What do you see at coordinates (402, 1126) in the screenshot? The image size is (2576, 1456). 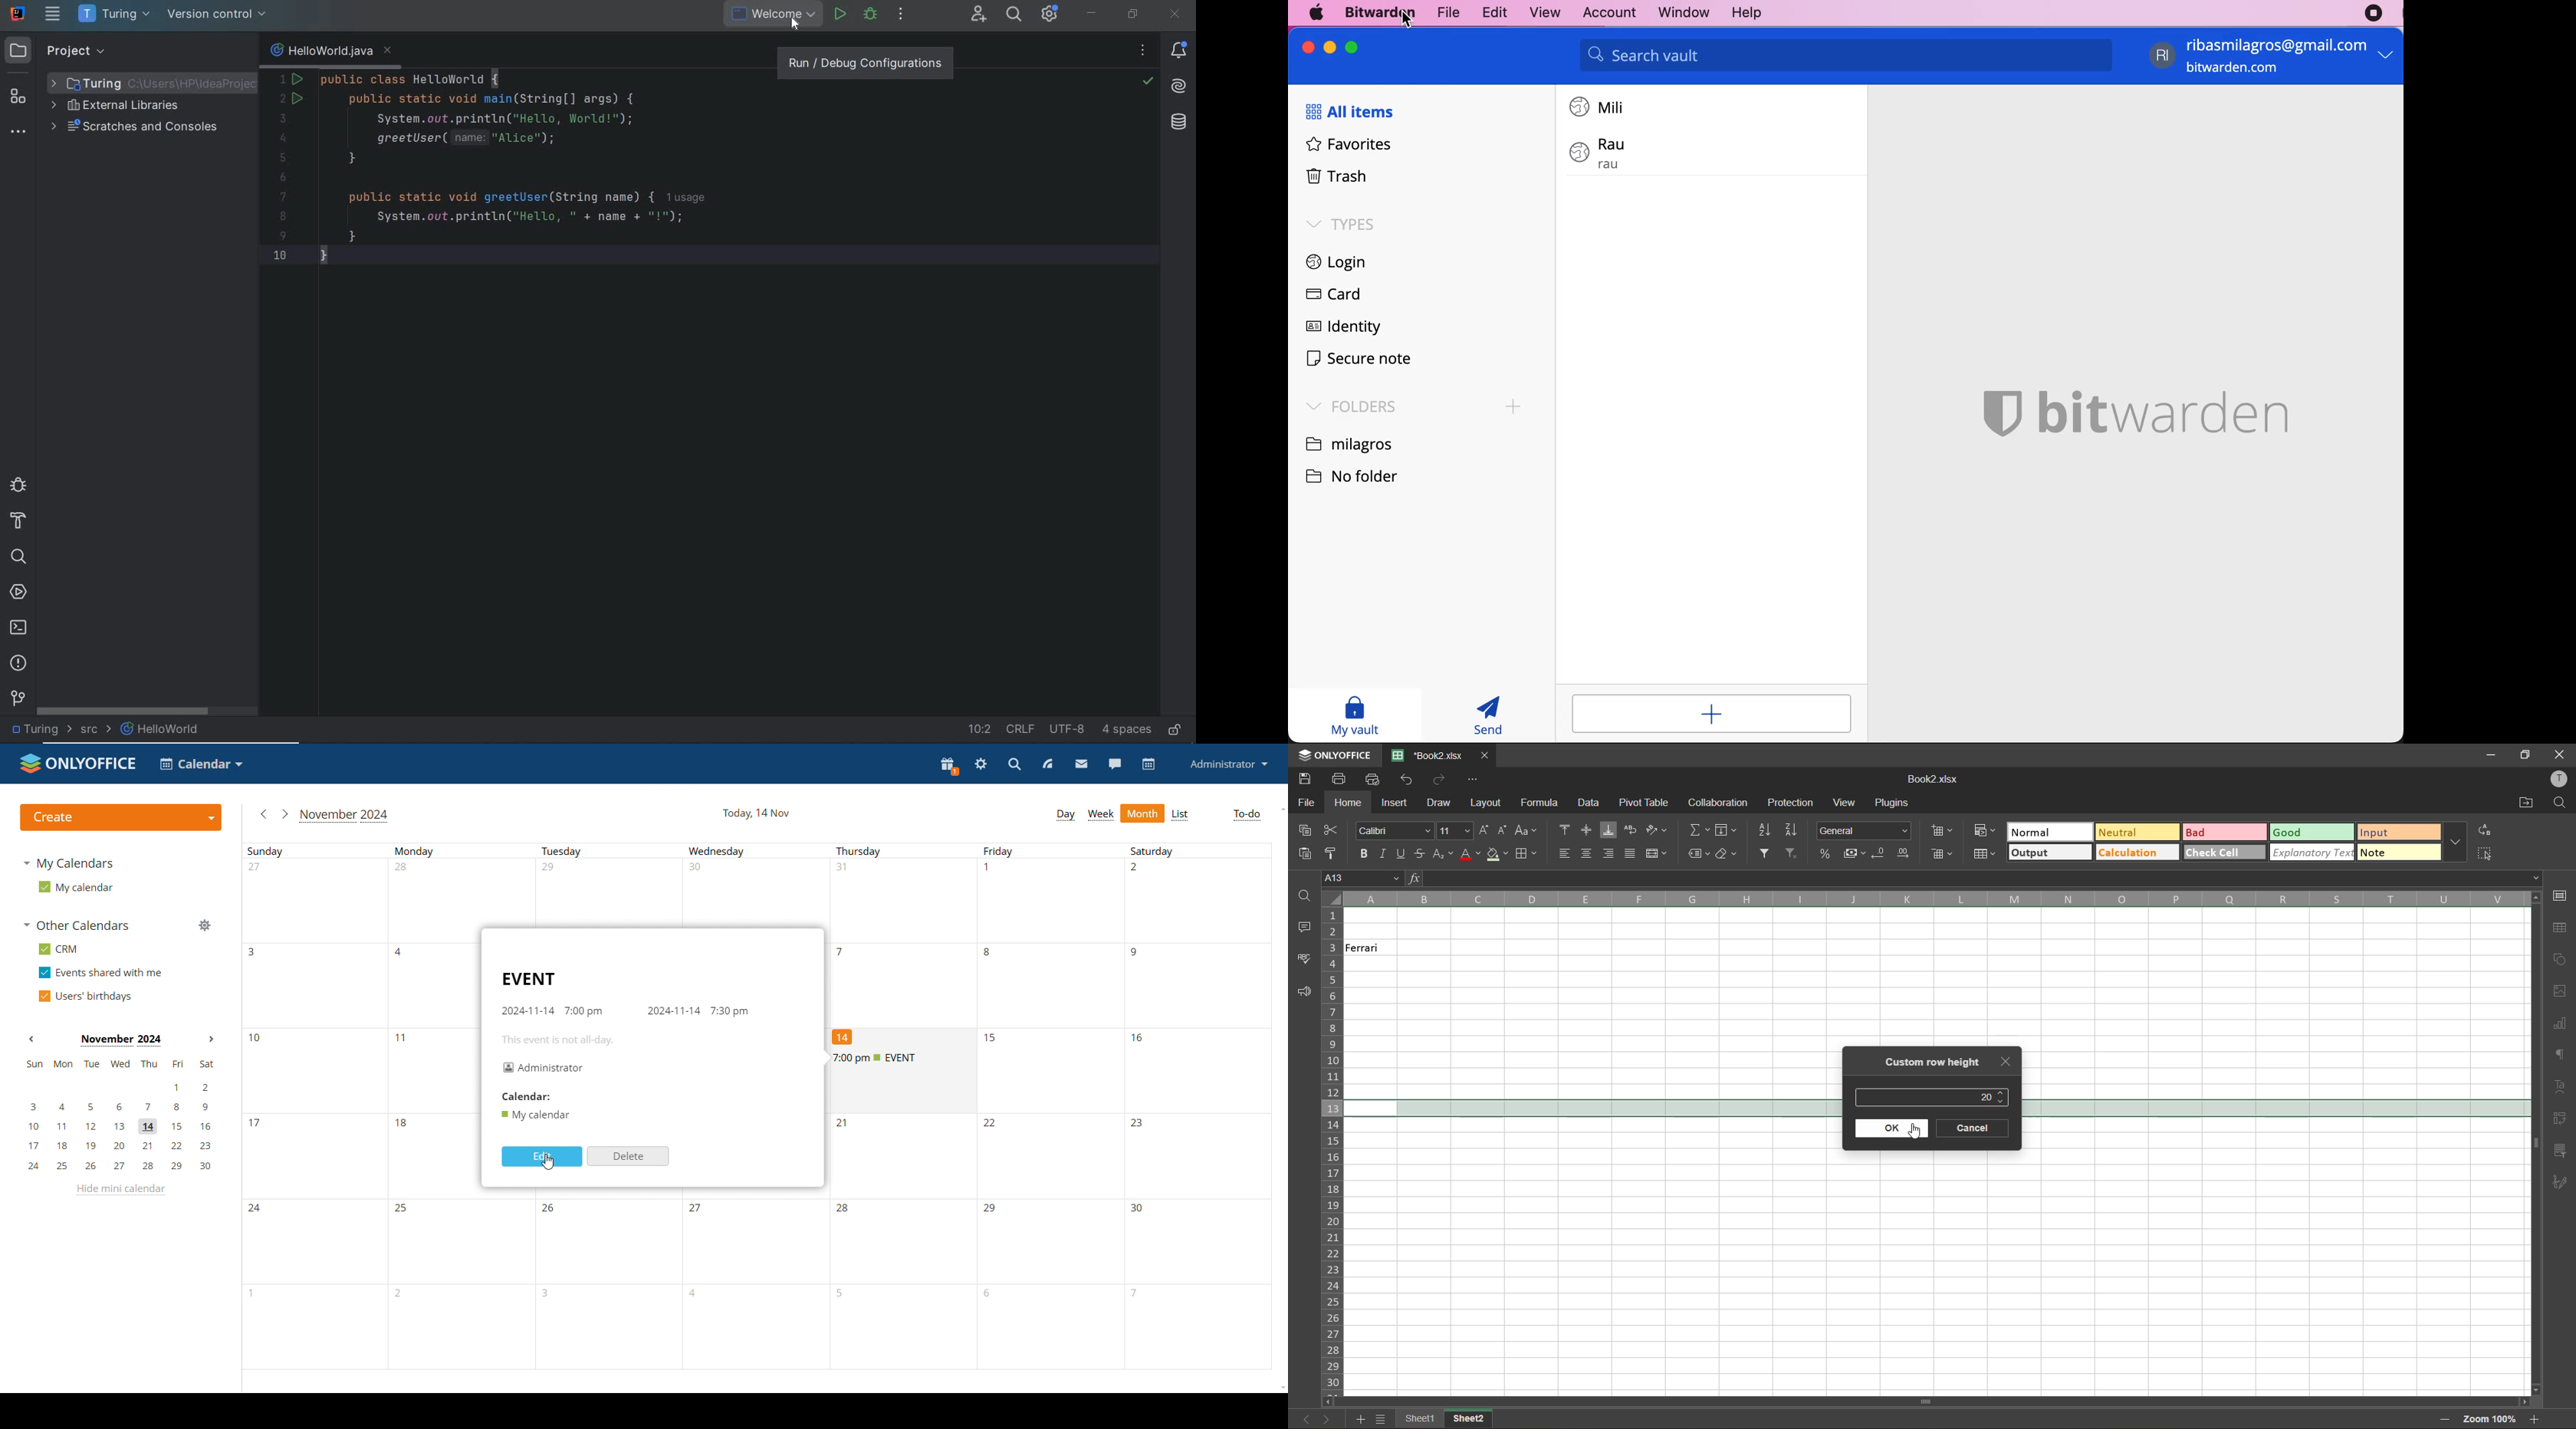 I see `number` at bounding box center [402, 1126].